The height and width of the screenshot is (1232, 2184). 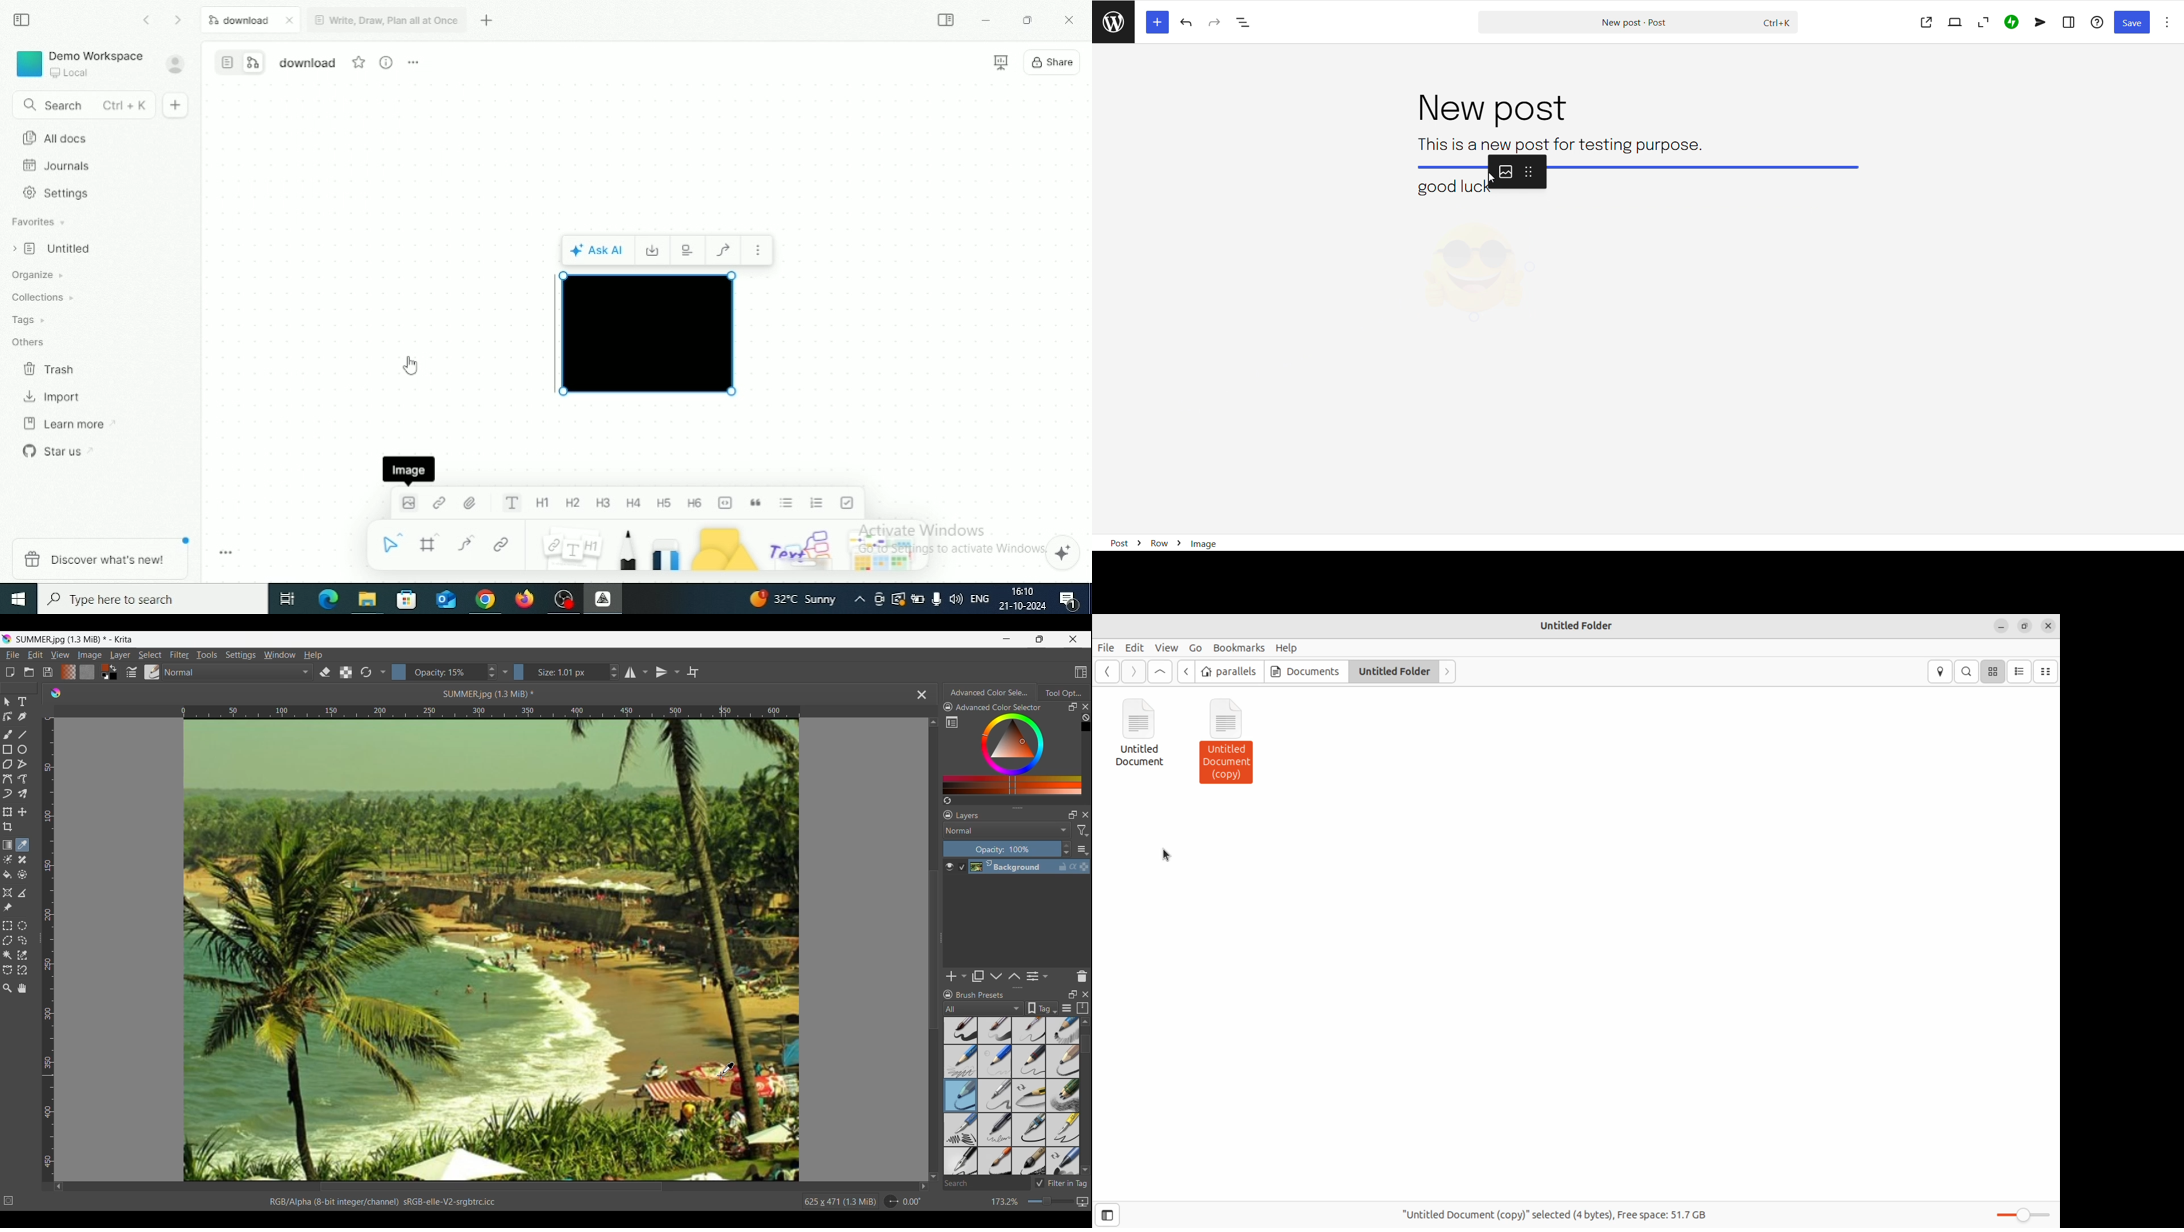 I want to click on Rectangular selection tool, so click(x=7, y=926).